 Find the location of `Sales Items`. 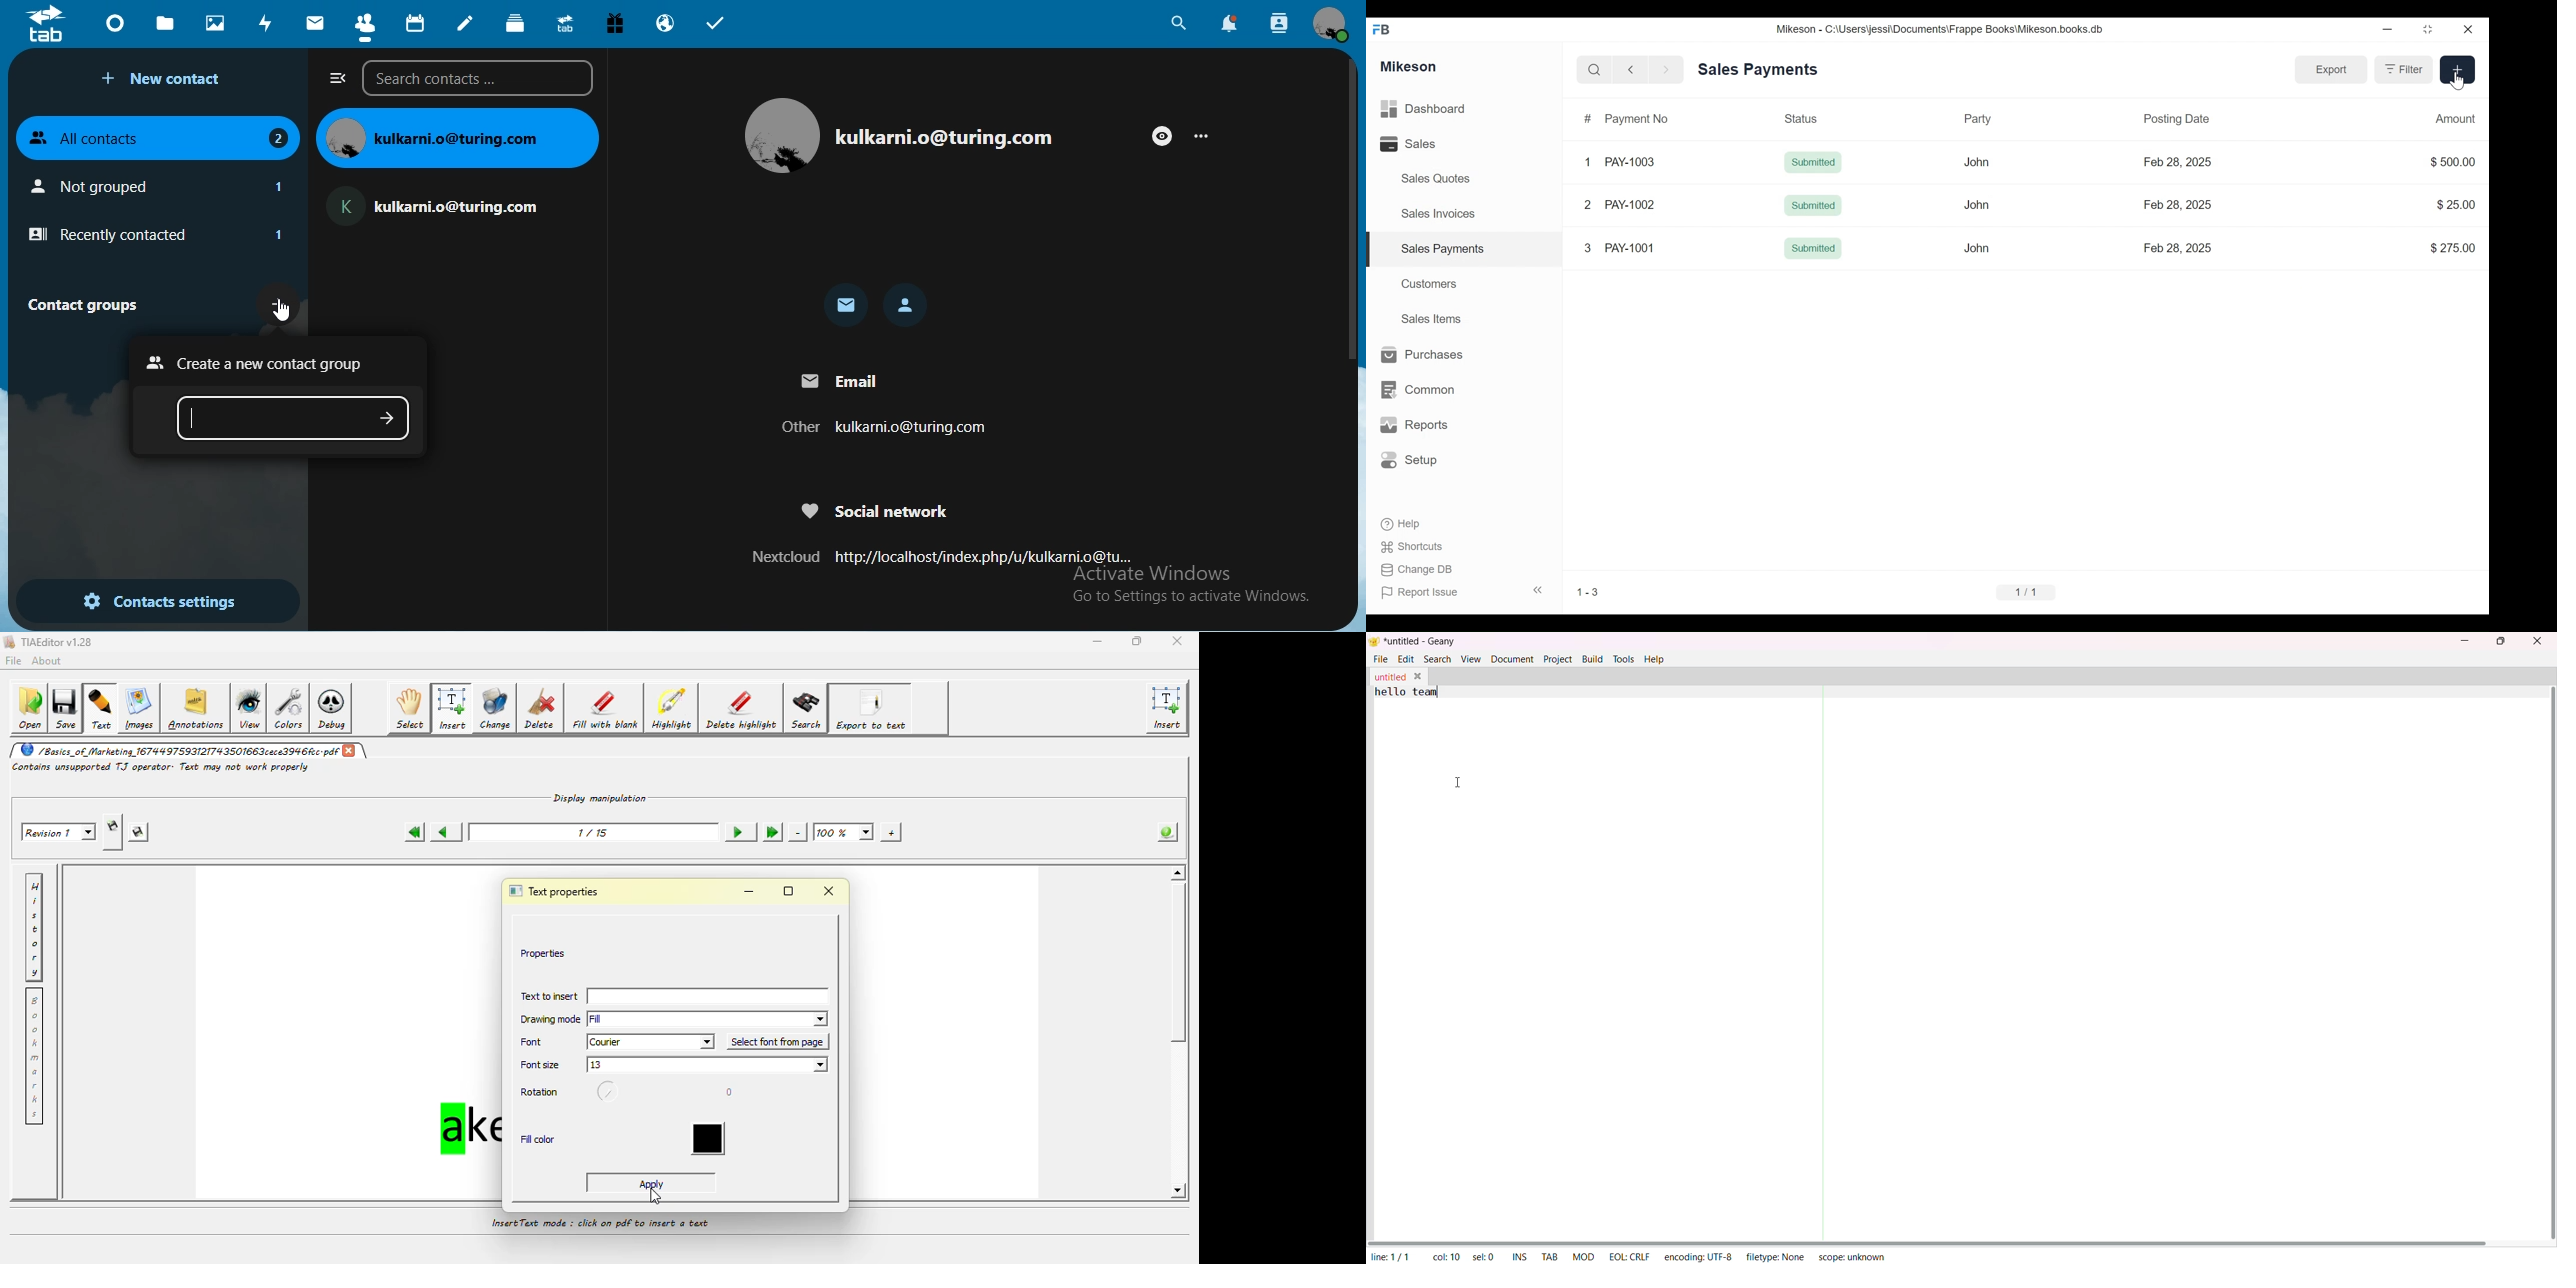

Sales Items is located at coordinates (1437, 320).